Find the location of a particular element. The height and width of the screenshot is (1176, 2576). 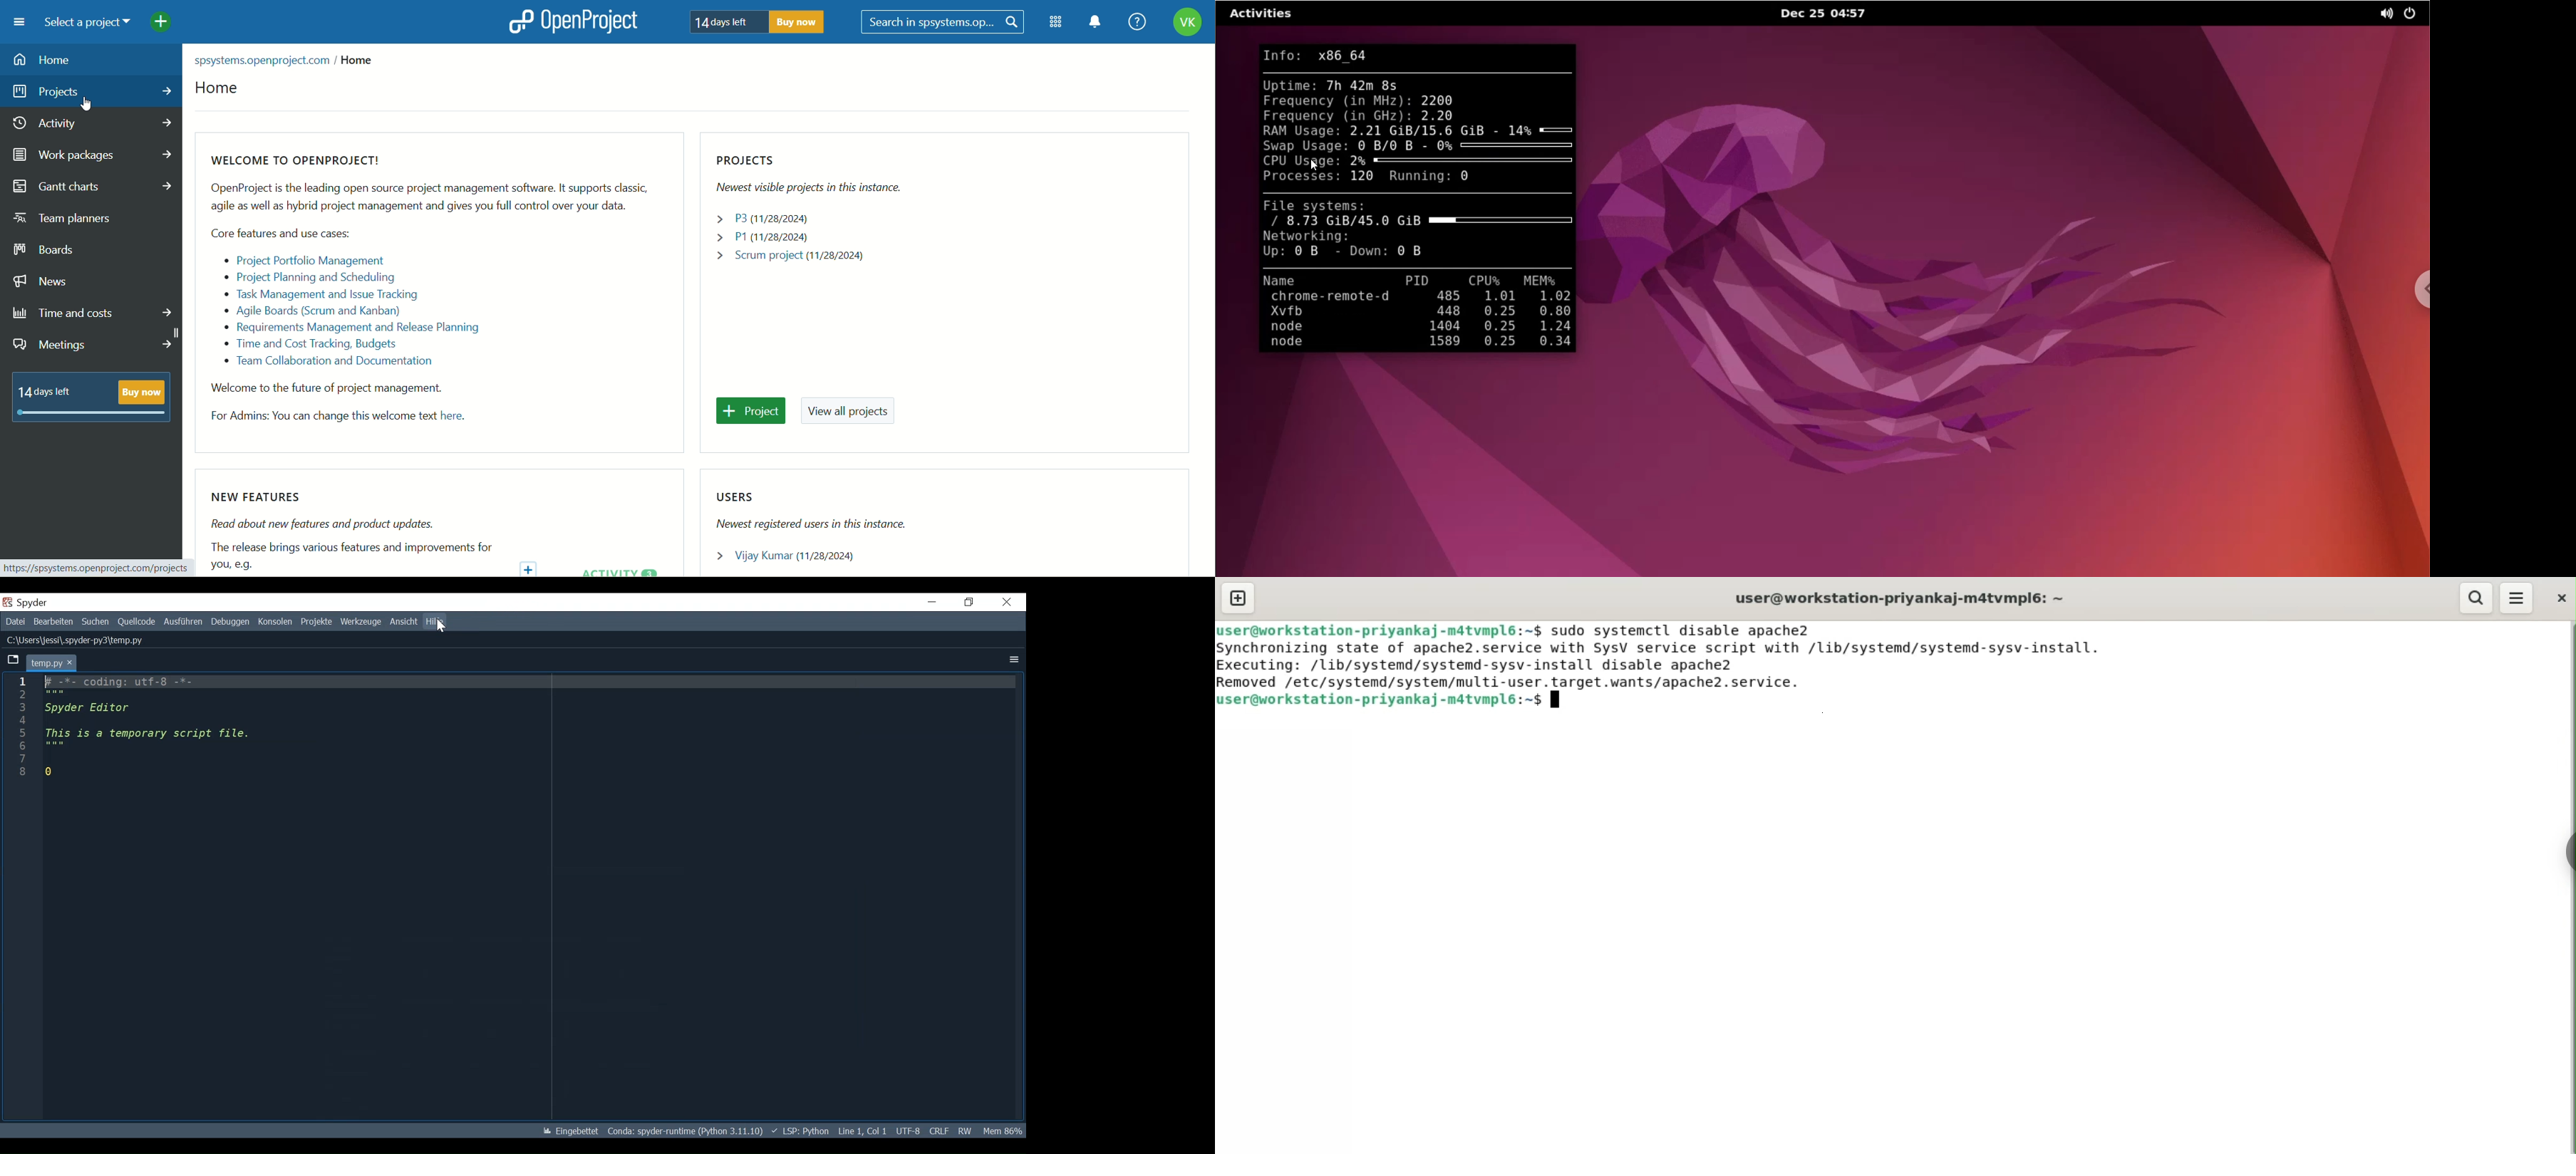

Edit is located at coordinates (53, 621).